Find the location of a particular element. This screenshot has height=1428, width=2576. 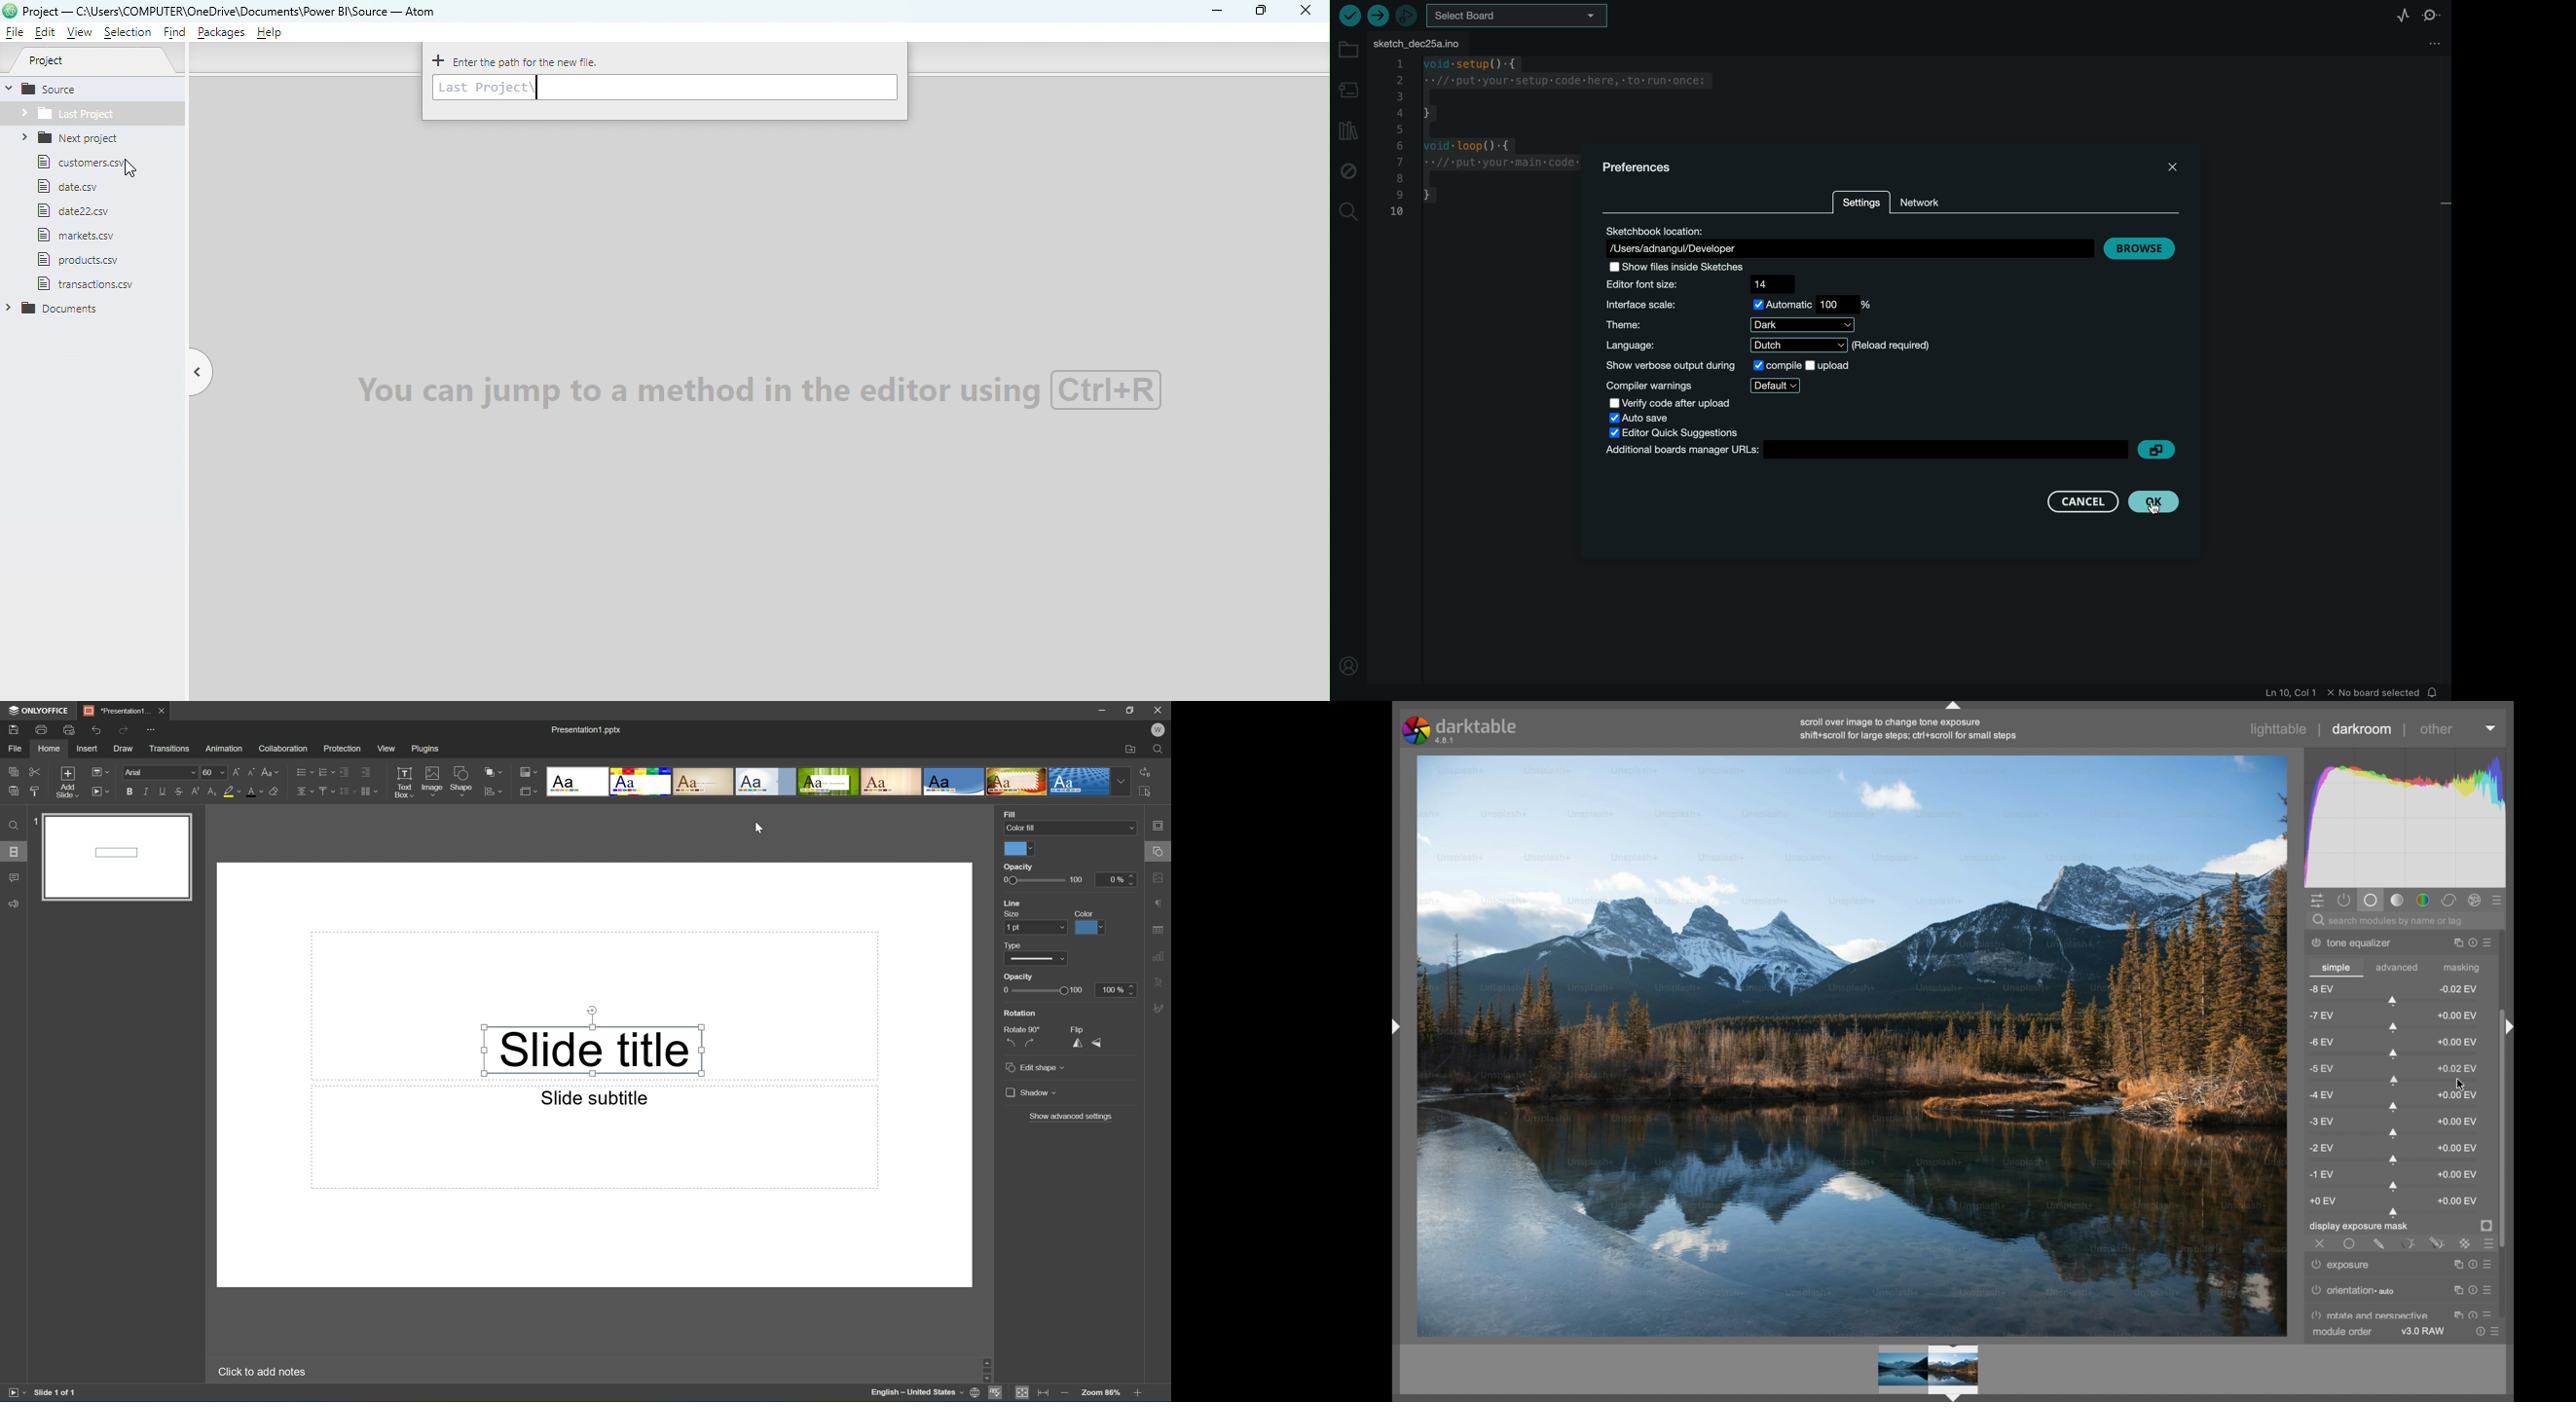

scroll up is located at coordinates (1136, 1360).